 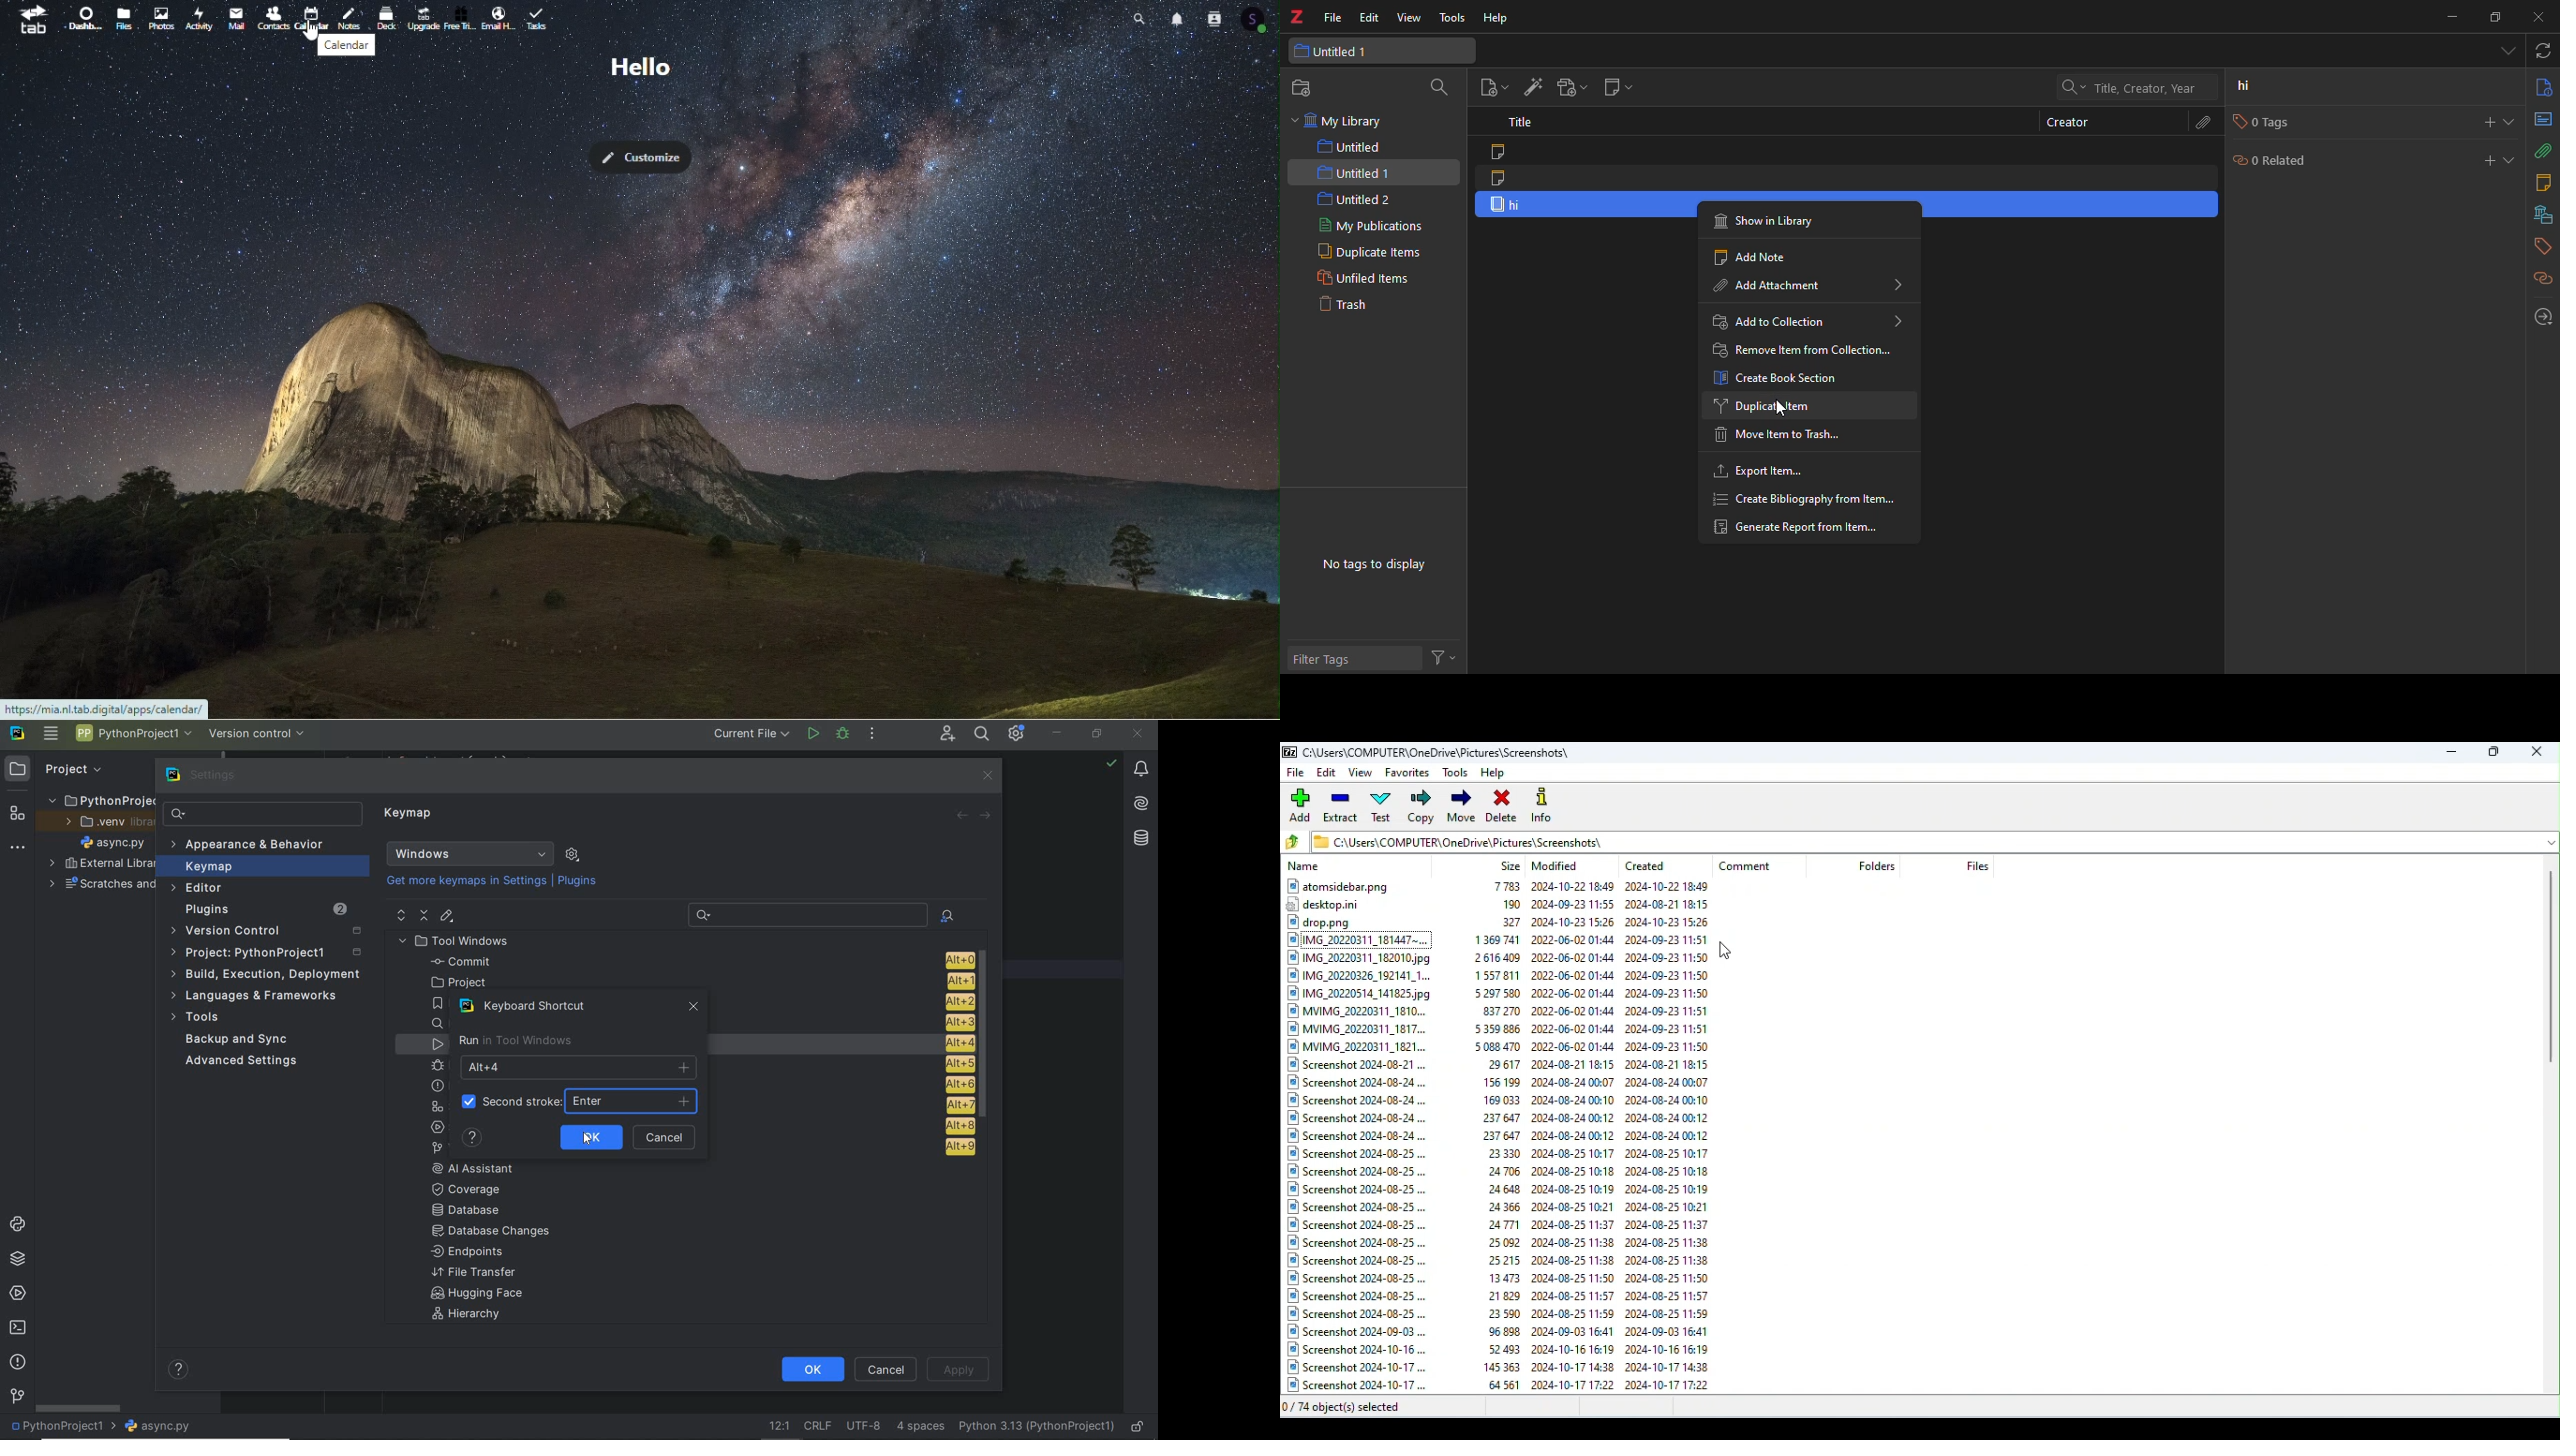 I want to click on free trail, so click(x=460, y=18).